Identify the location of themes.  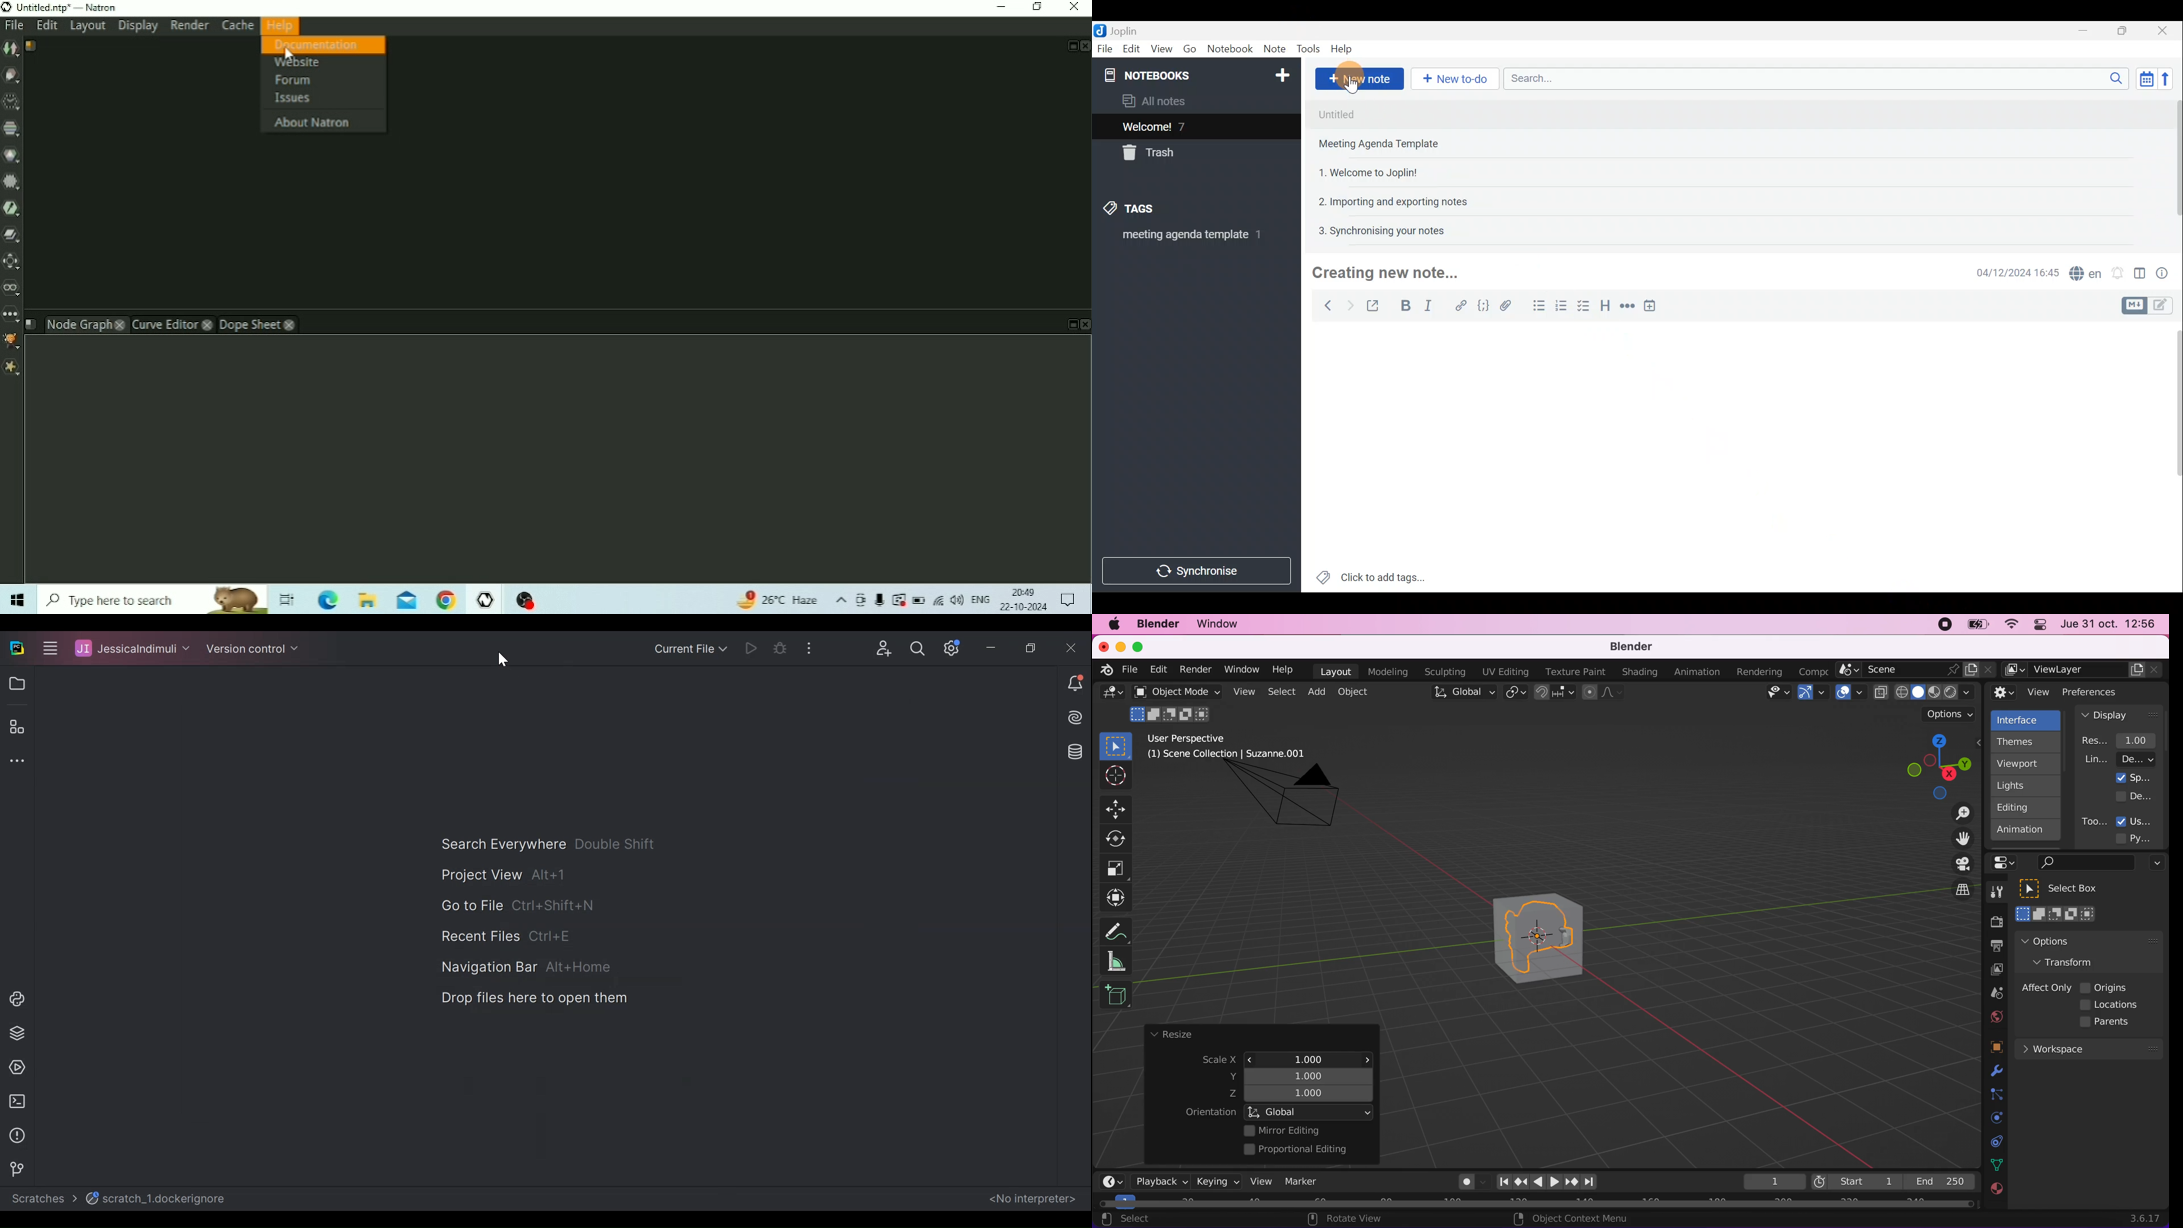
(2024, 742).